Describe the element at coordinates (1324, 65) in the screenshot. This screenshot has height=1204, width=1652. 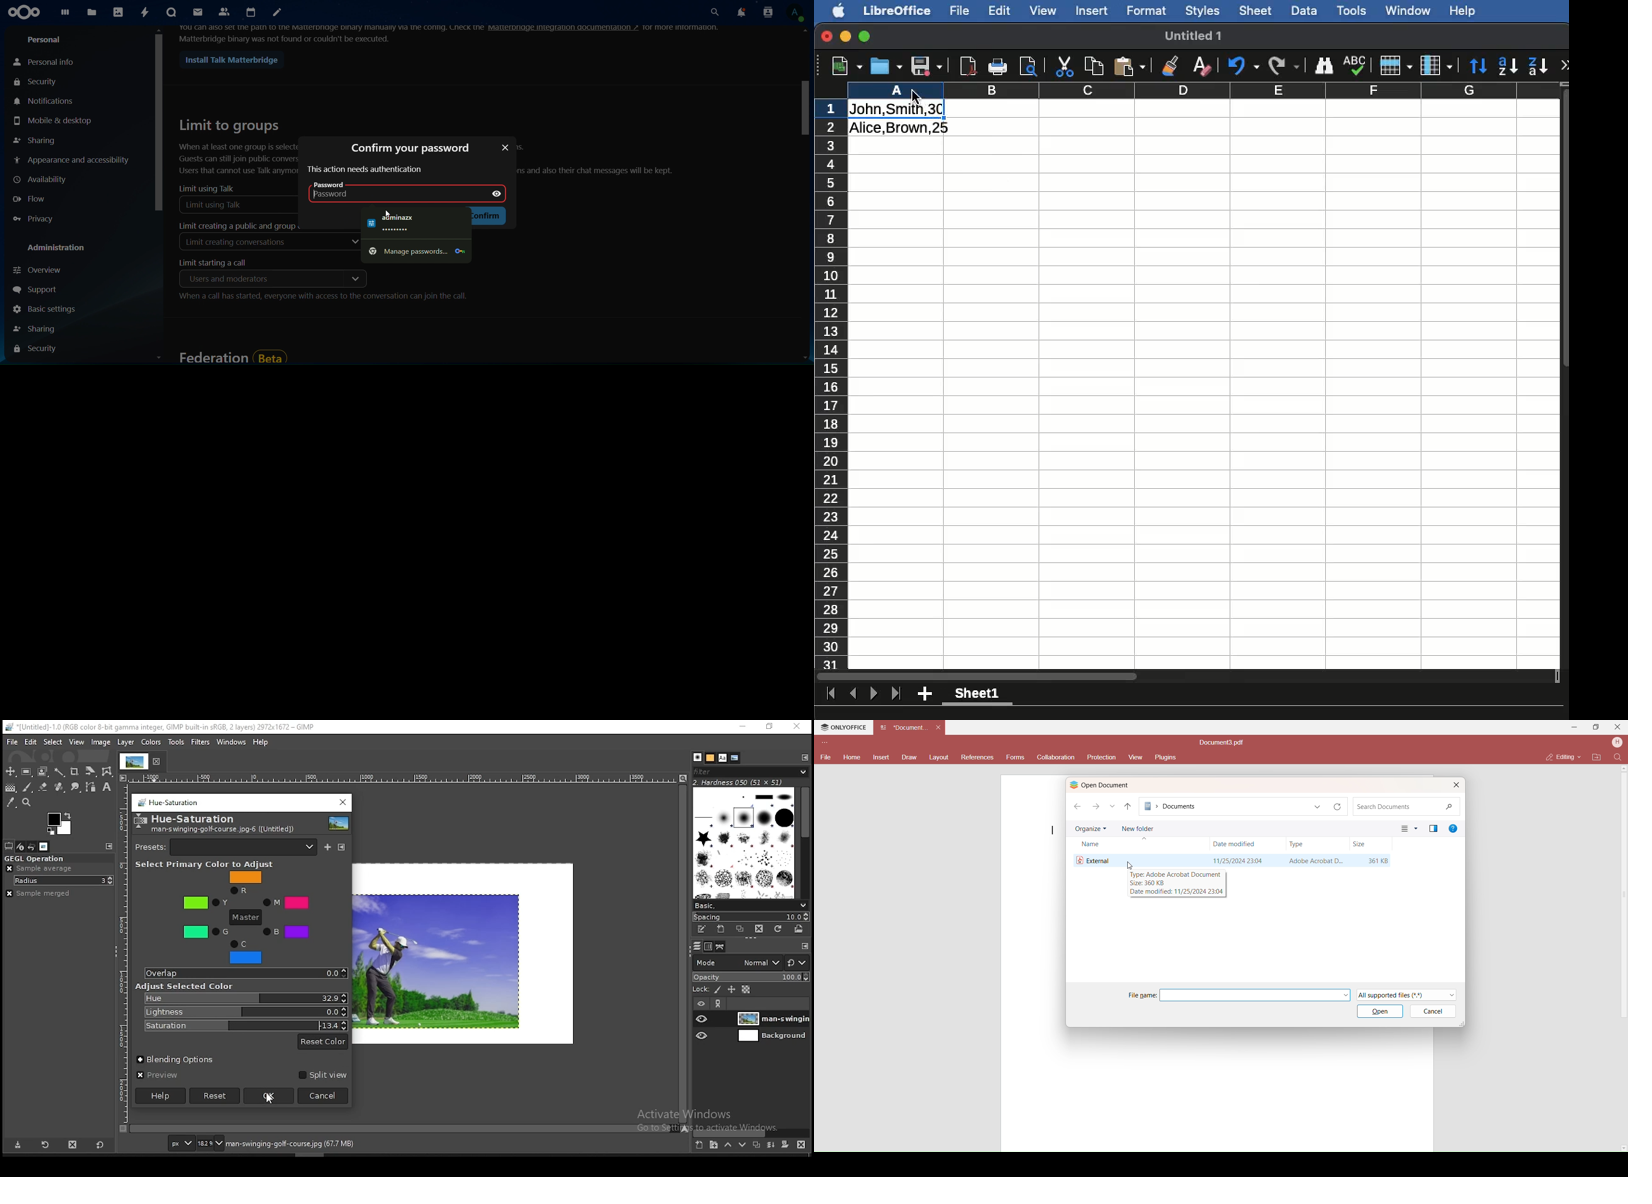
I see `Finding` at that location.